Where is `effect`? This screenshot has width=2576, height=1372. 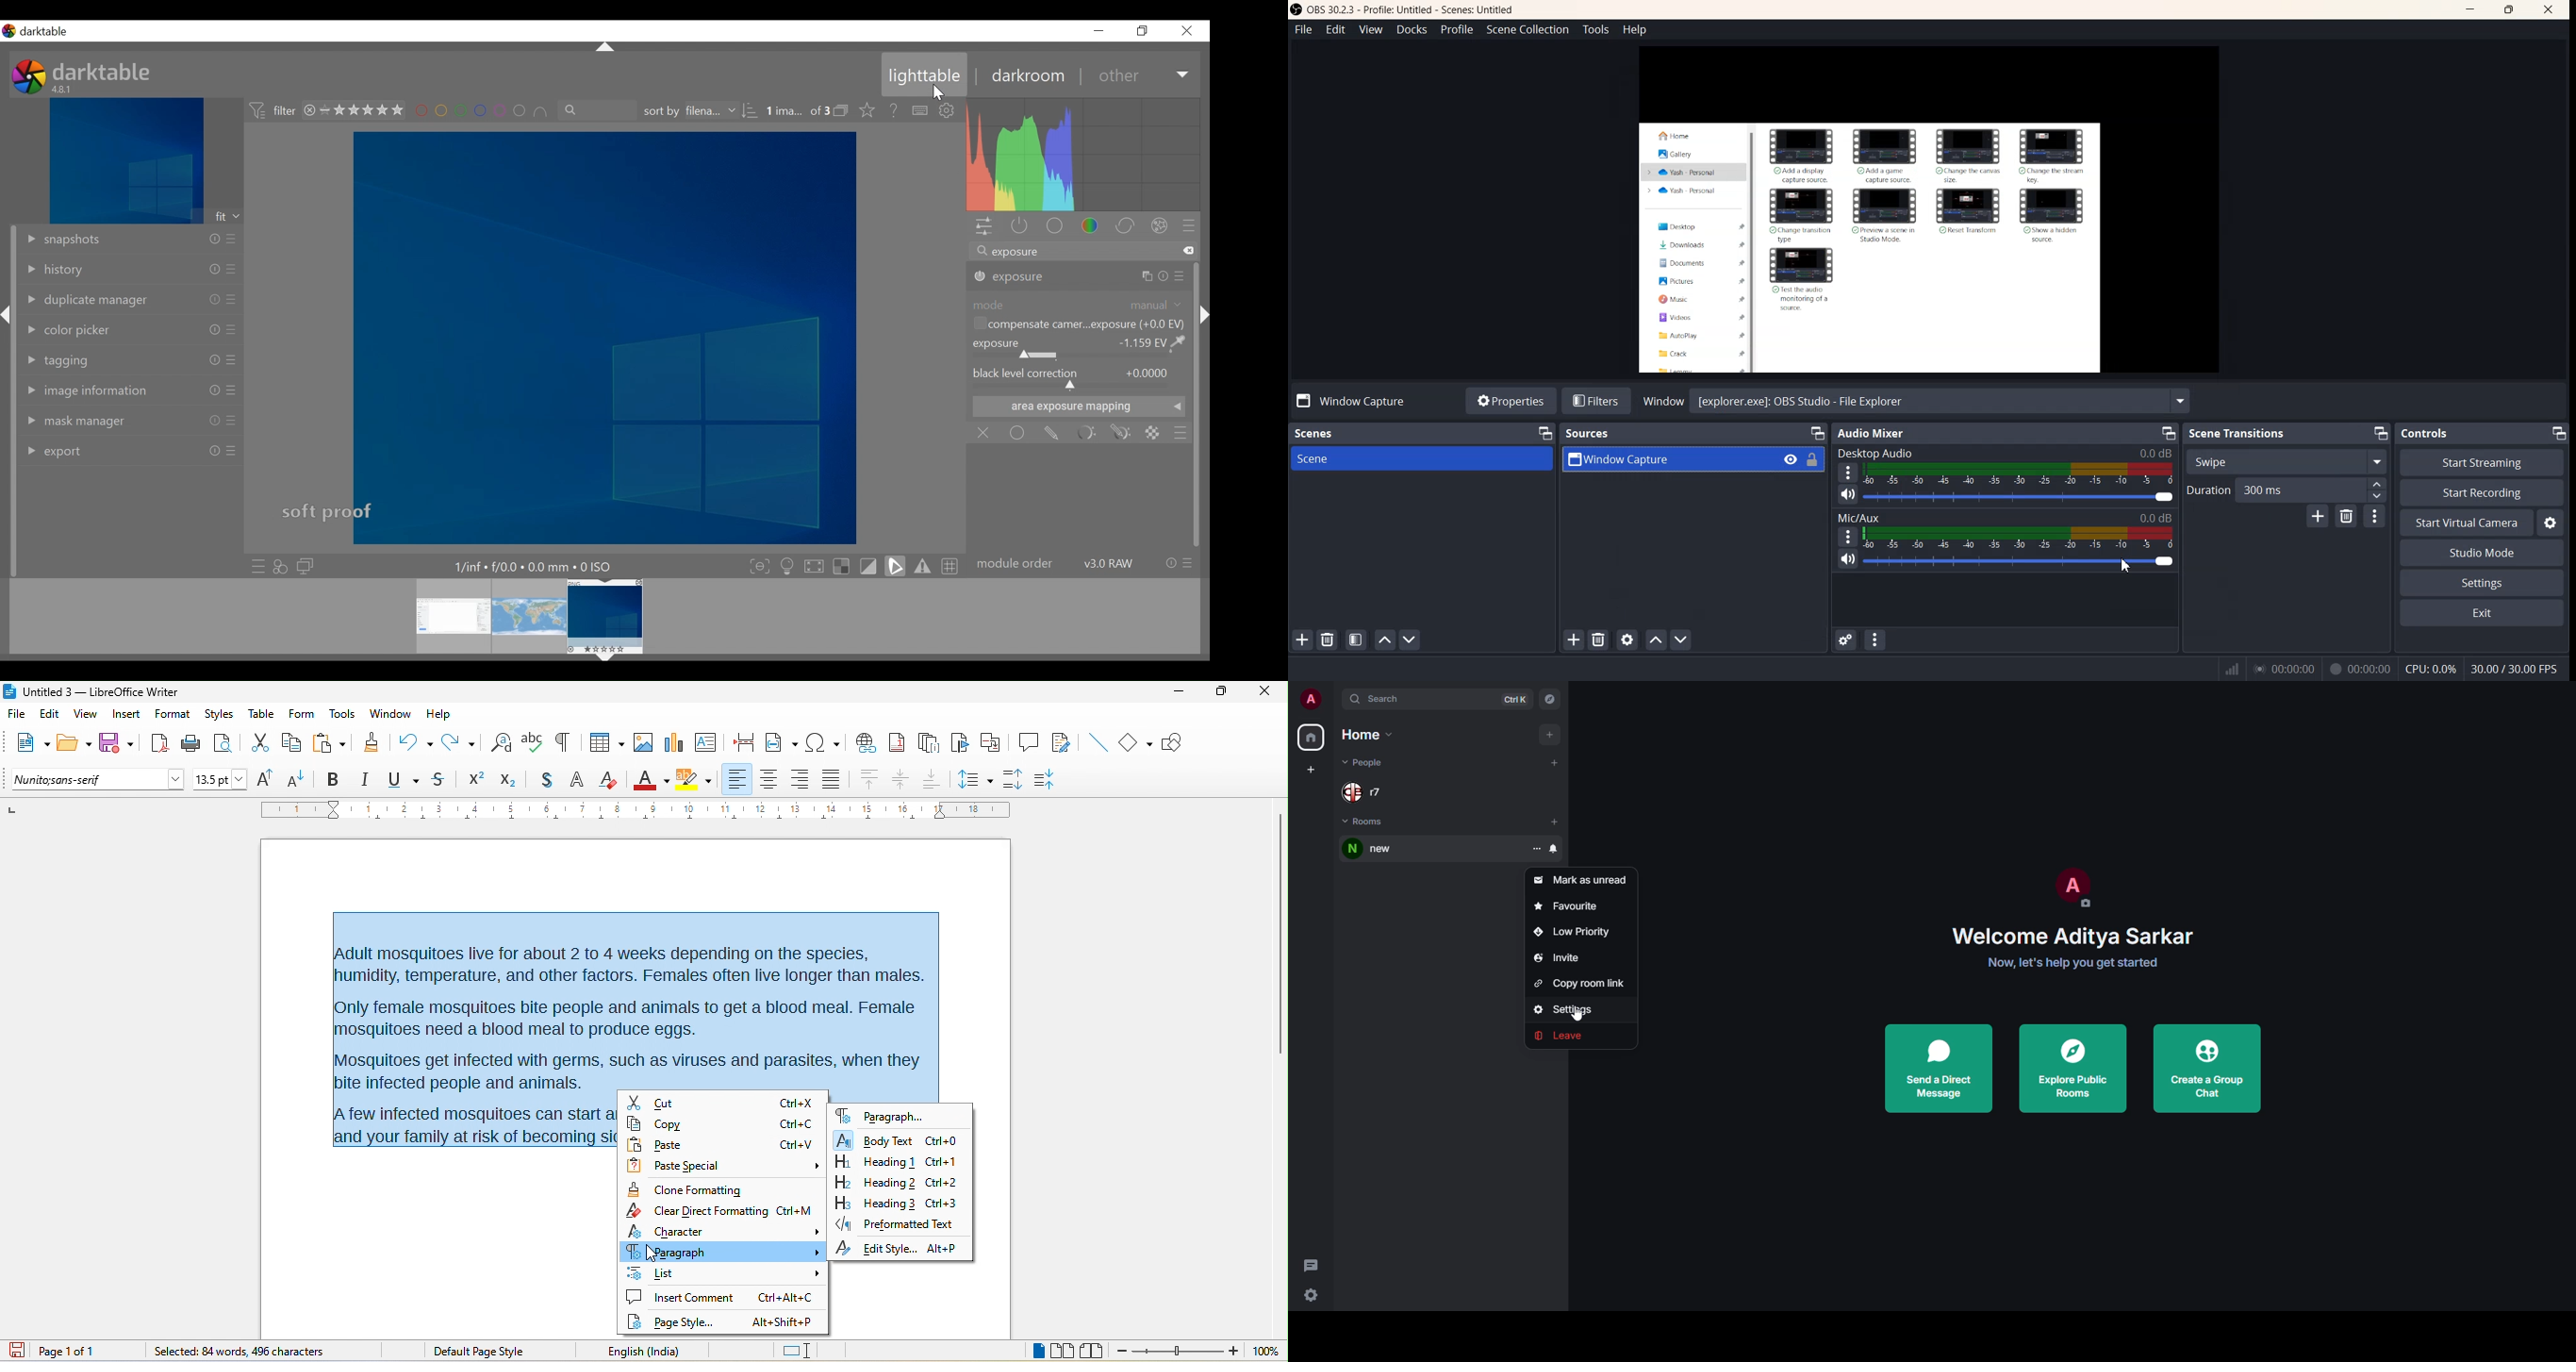
effect is located at coordinates (1160, 226).